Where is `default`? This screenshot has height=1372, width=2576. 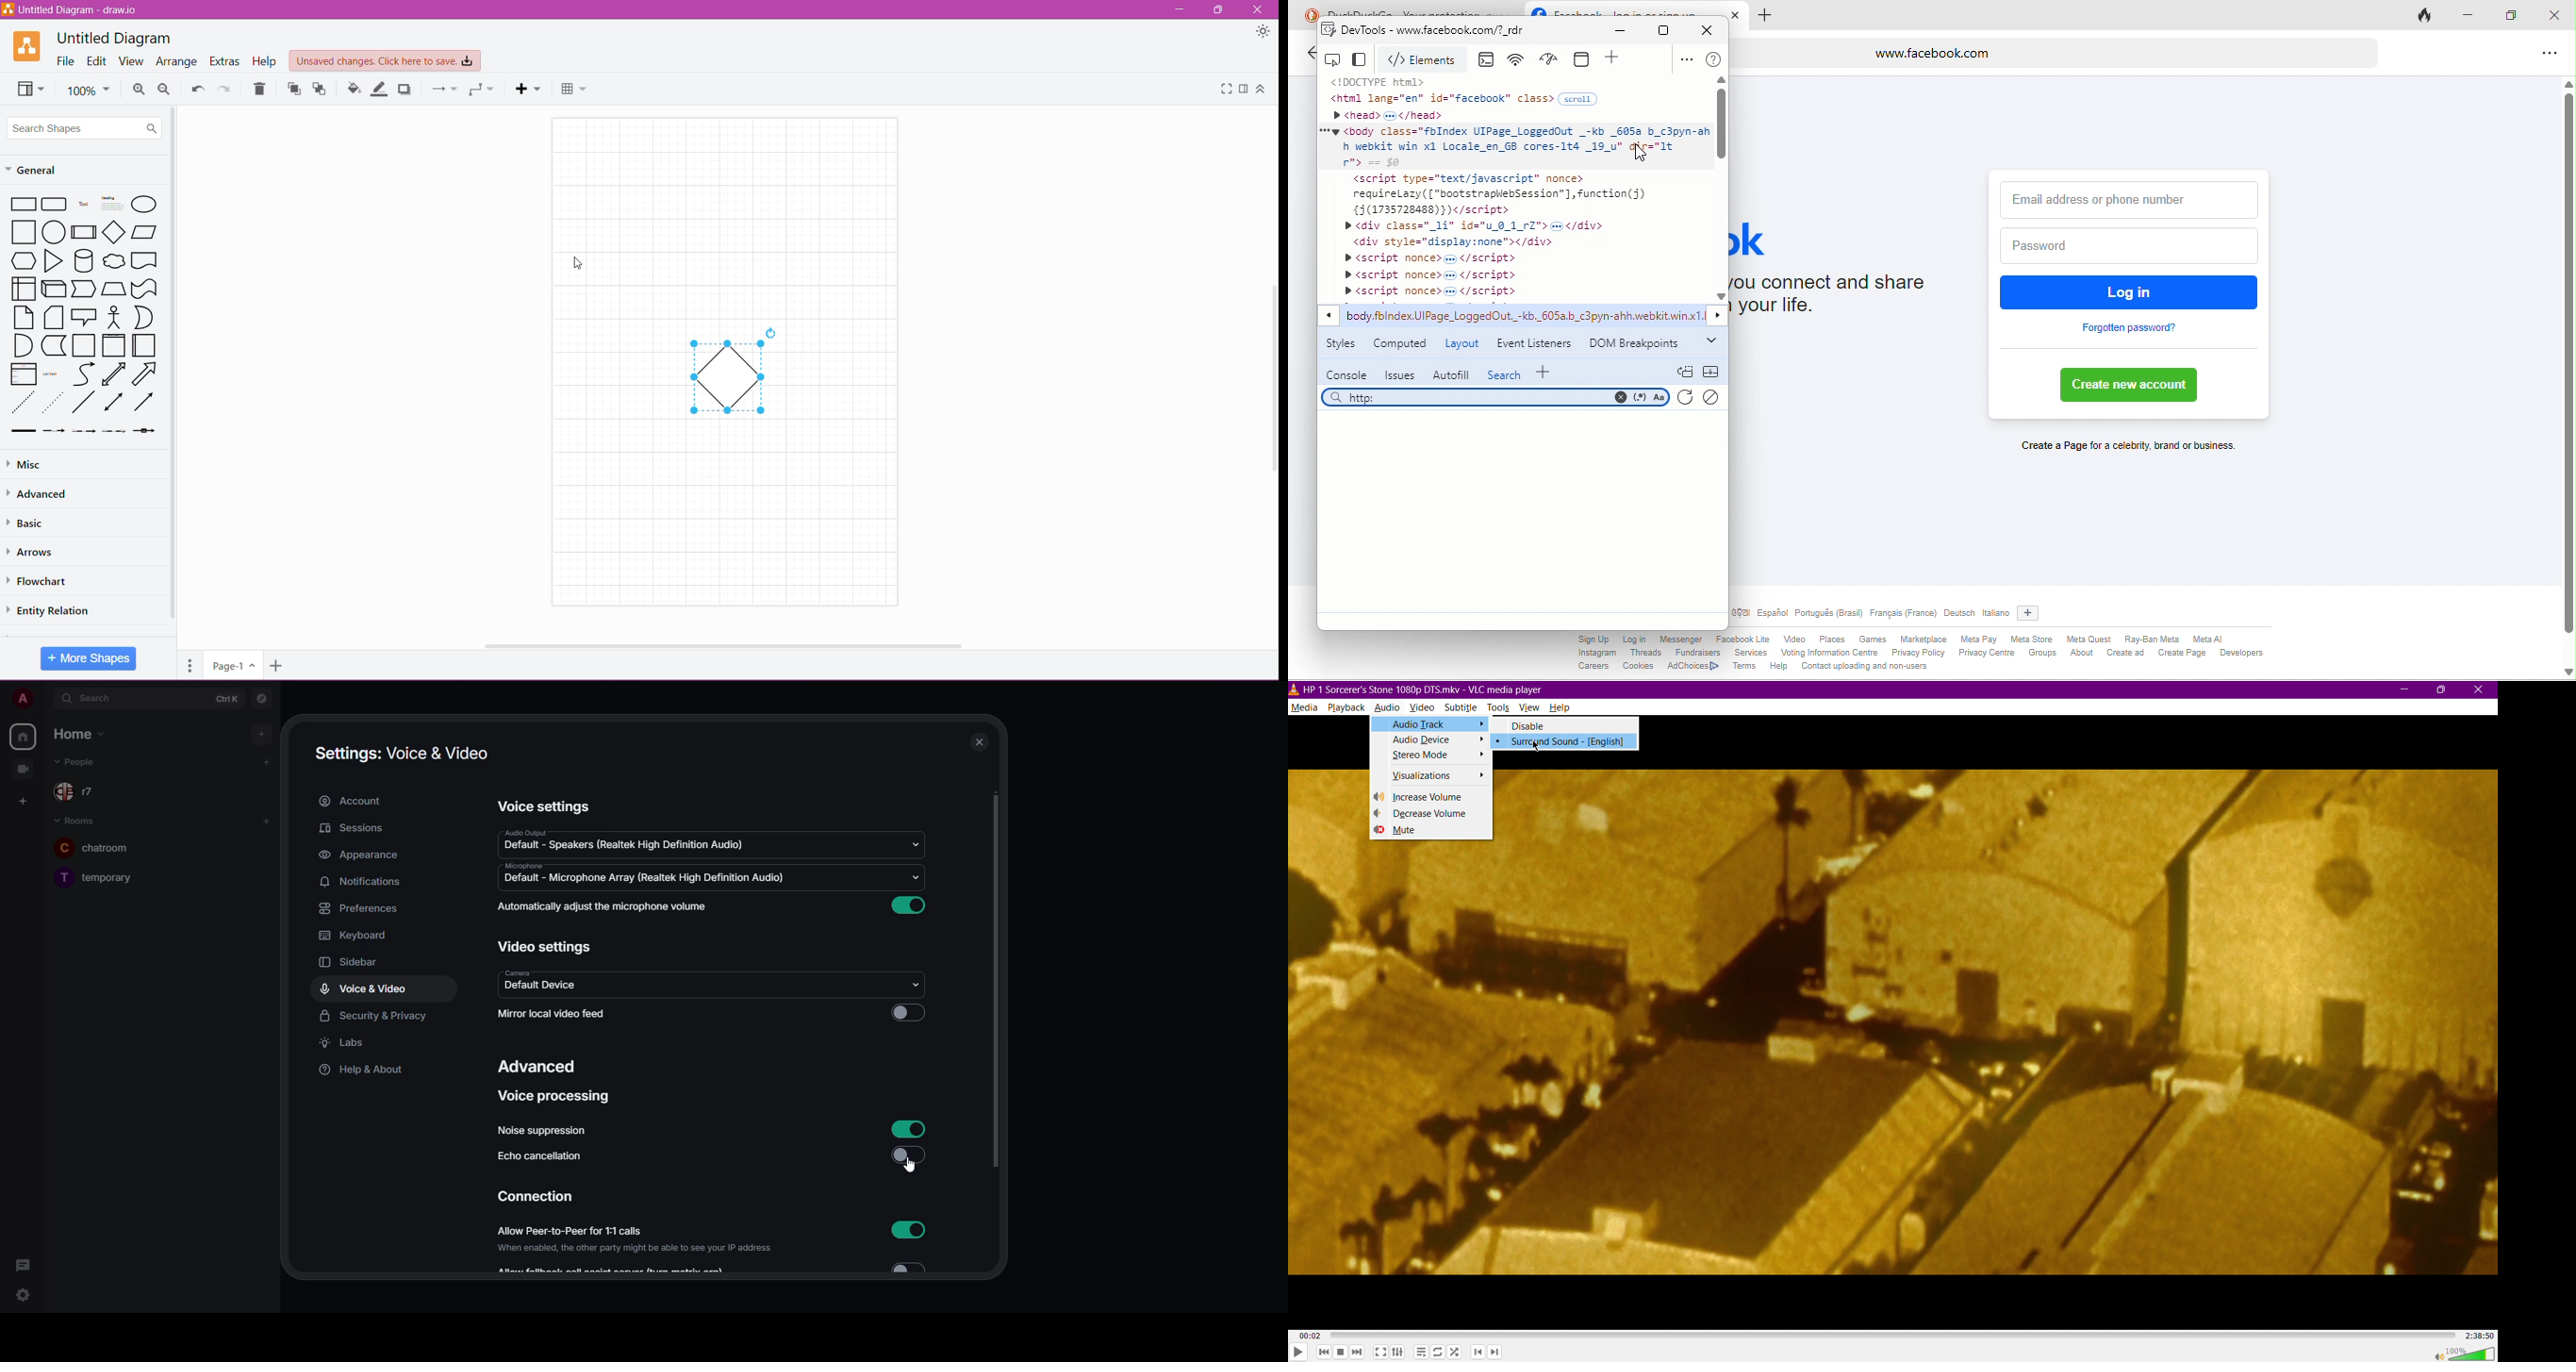 default is located at coordinates (625, 845).